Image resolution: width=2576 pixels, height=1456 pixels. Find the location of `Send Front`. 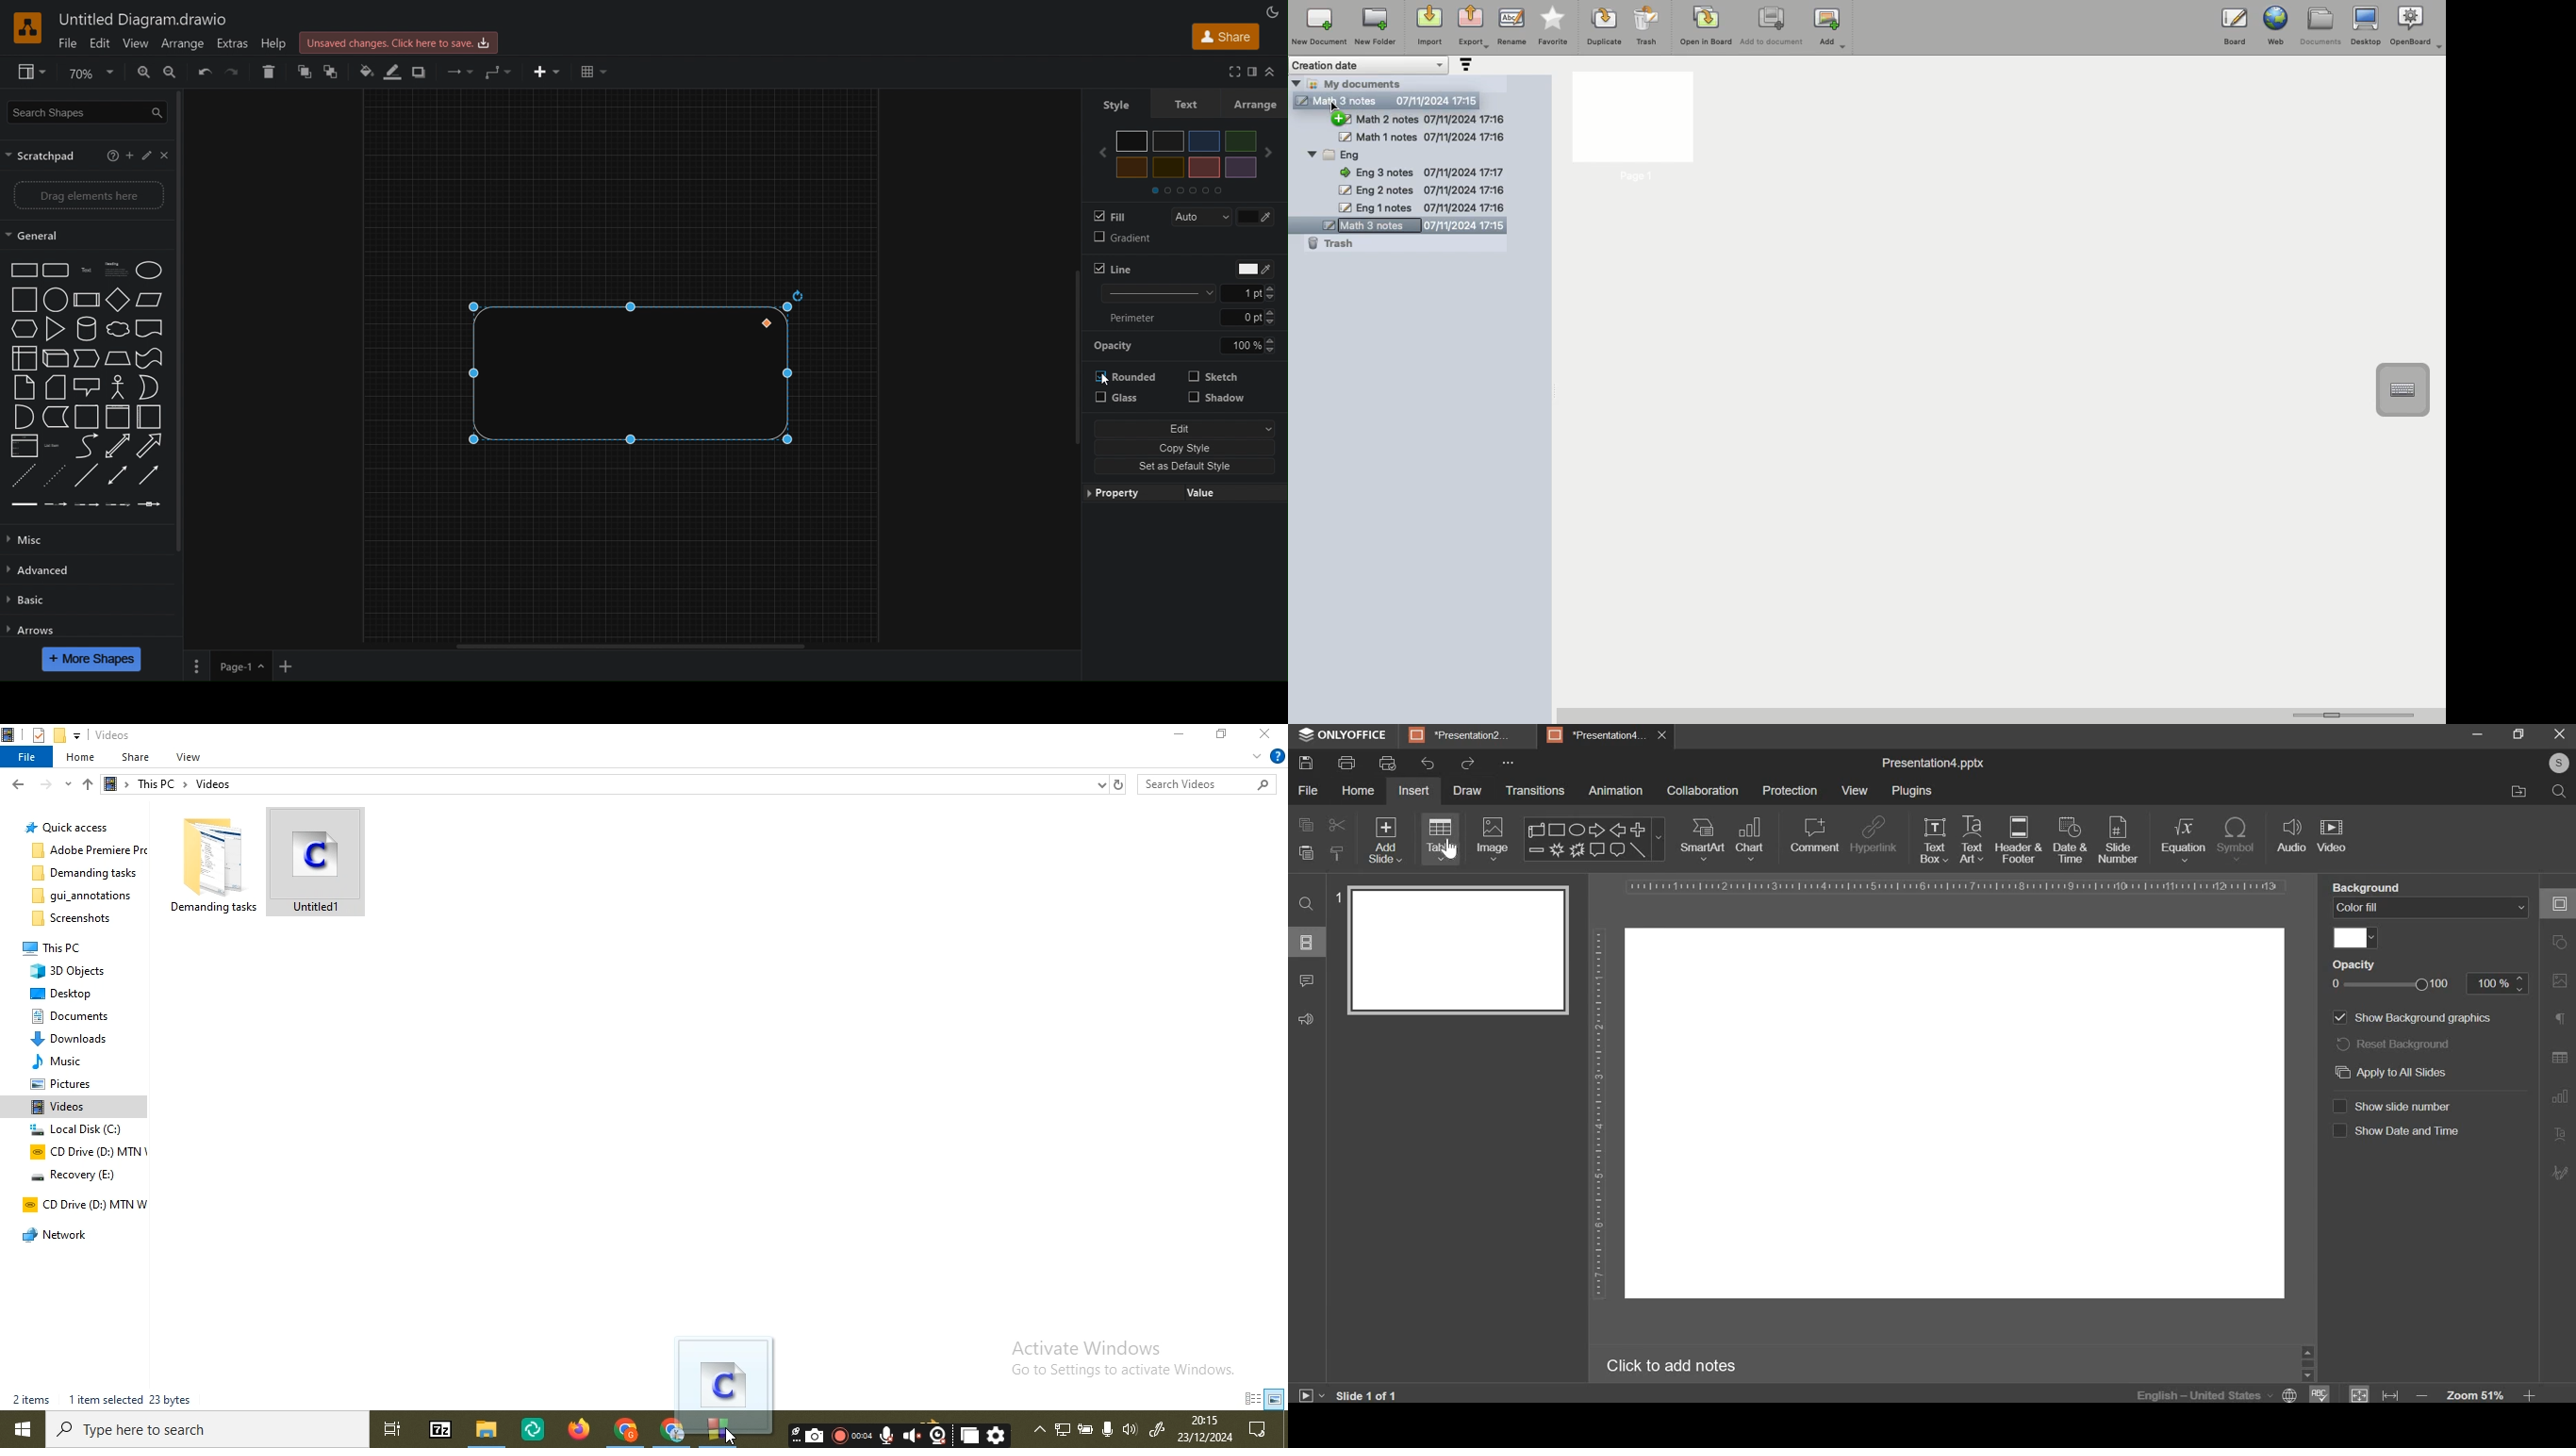

Send Front is located at coordinates (303, 74).